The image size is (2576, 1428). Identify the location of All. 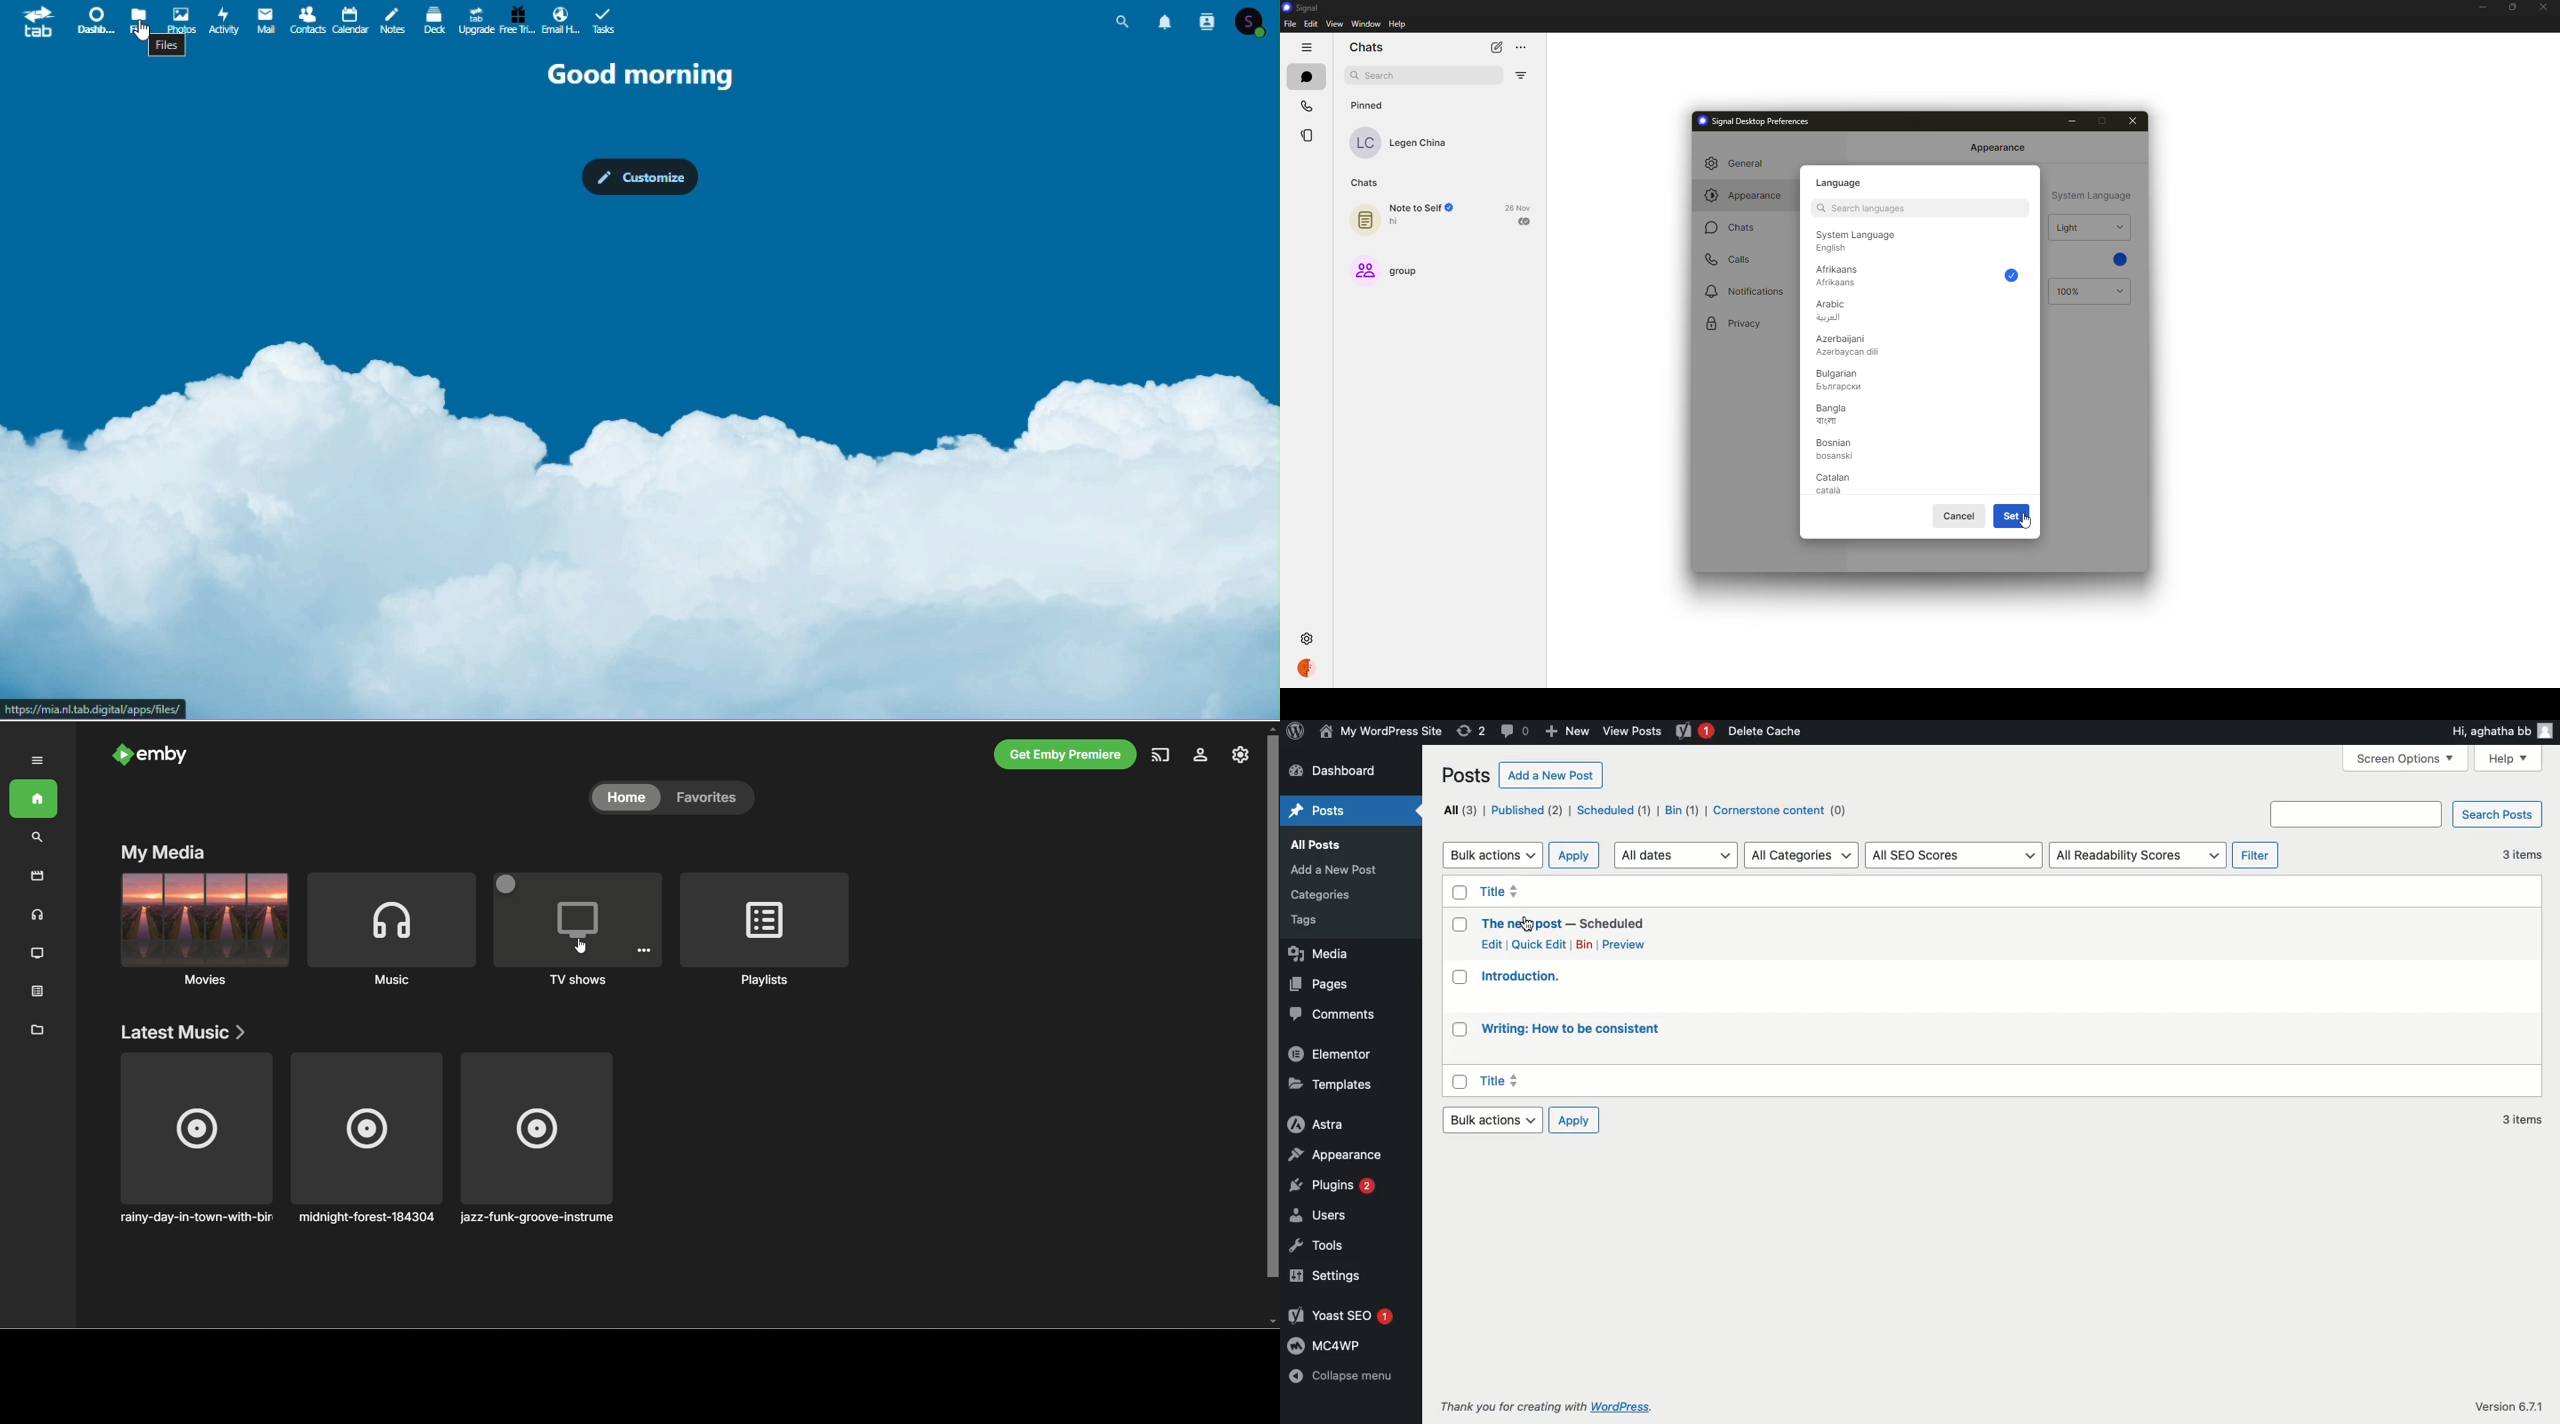
(1457, 810).